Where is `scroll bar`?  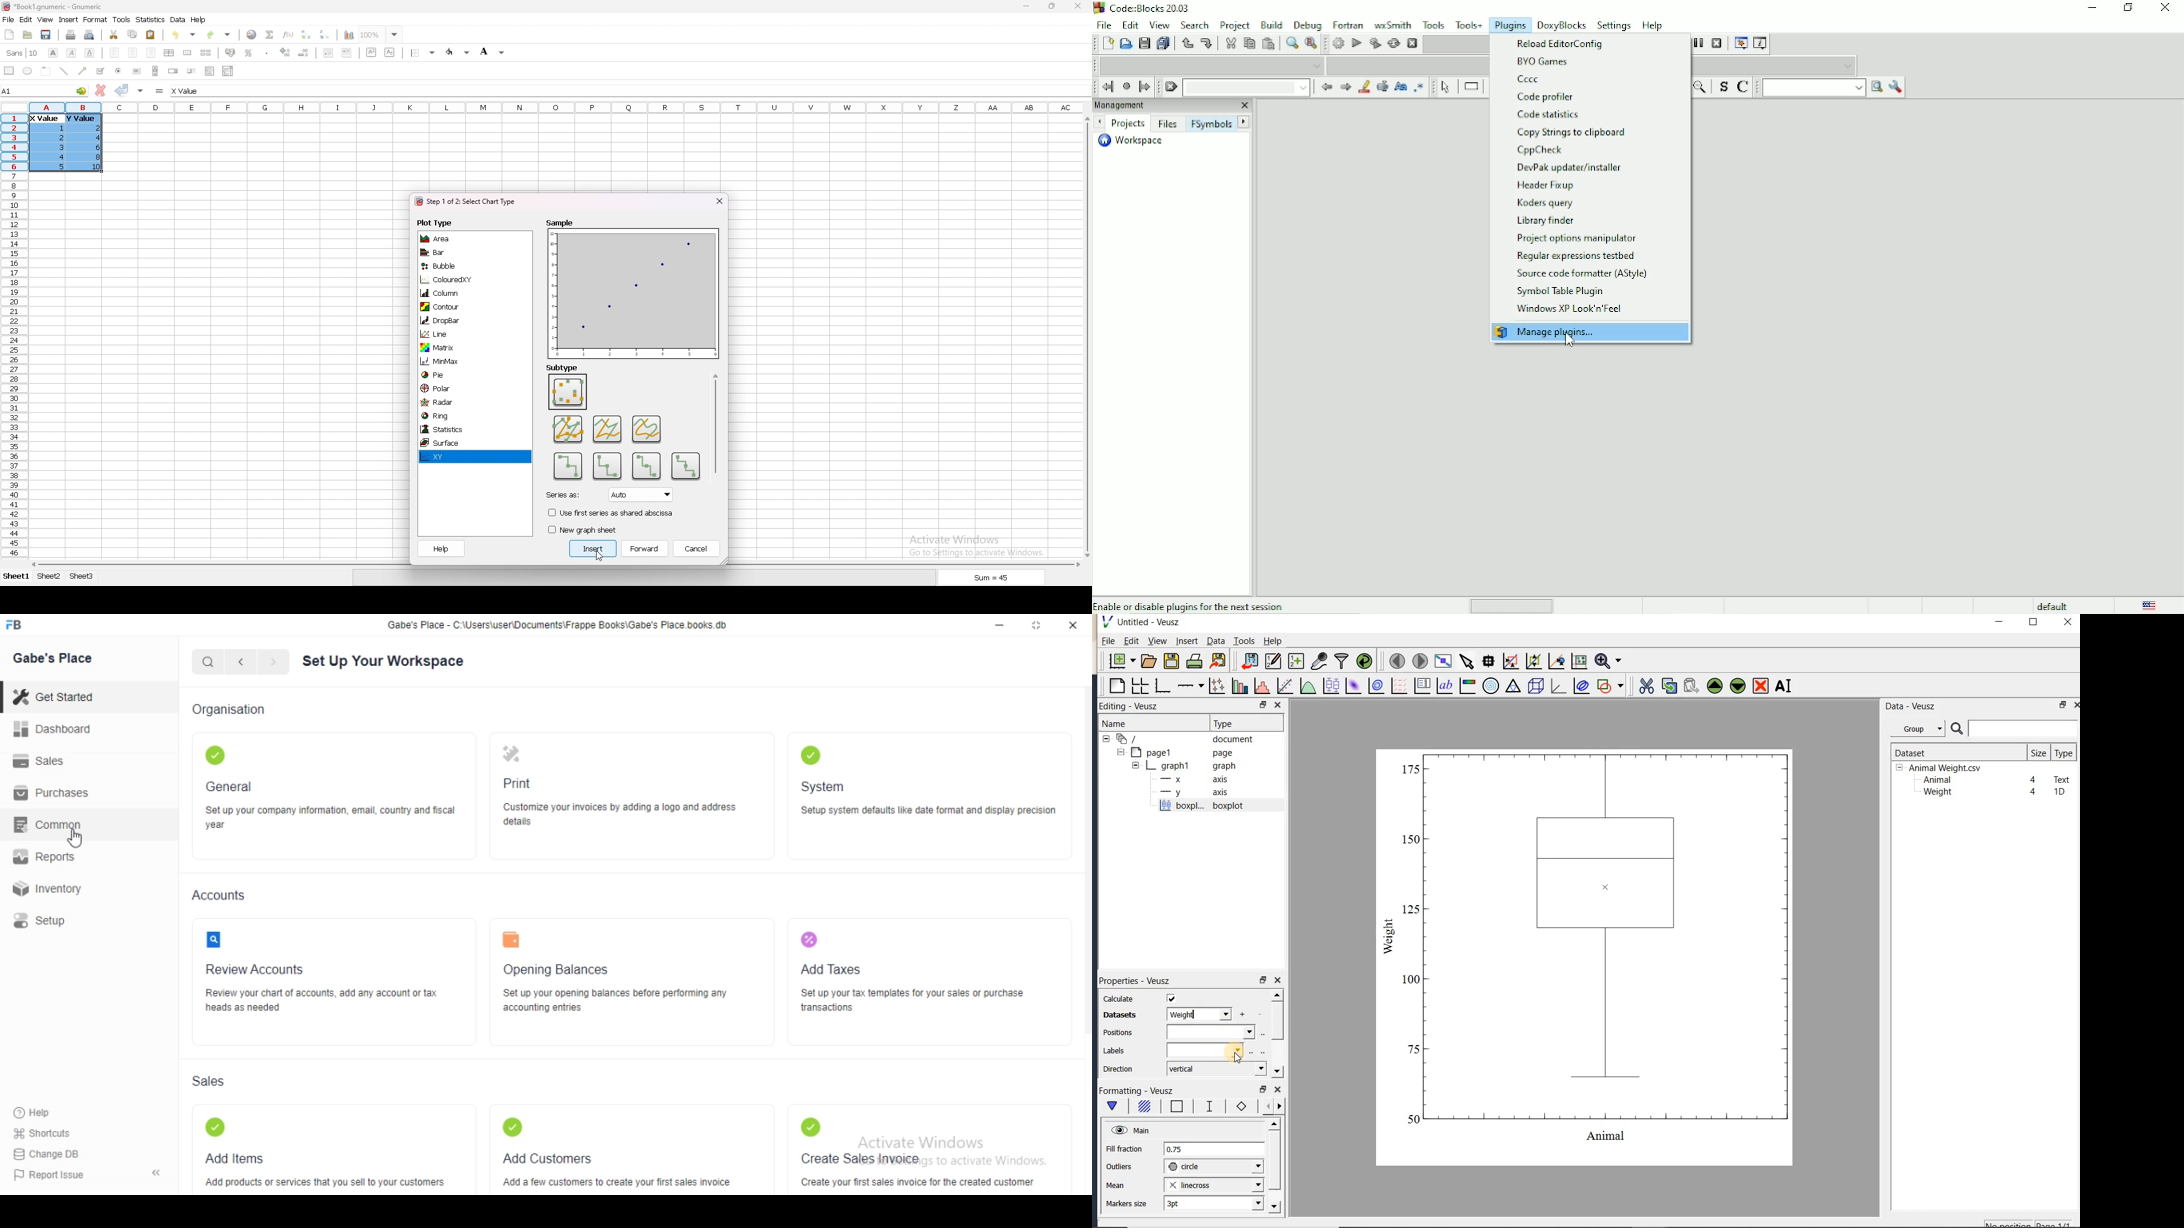
scroll bar is located at coordinates (554, 565).